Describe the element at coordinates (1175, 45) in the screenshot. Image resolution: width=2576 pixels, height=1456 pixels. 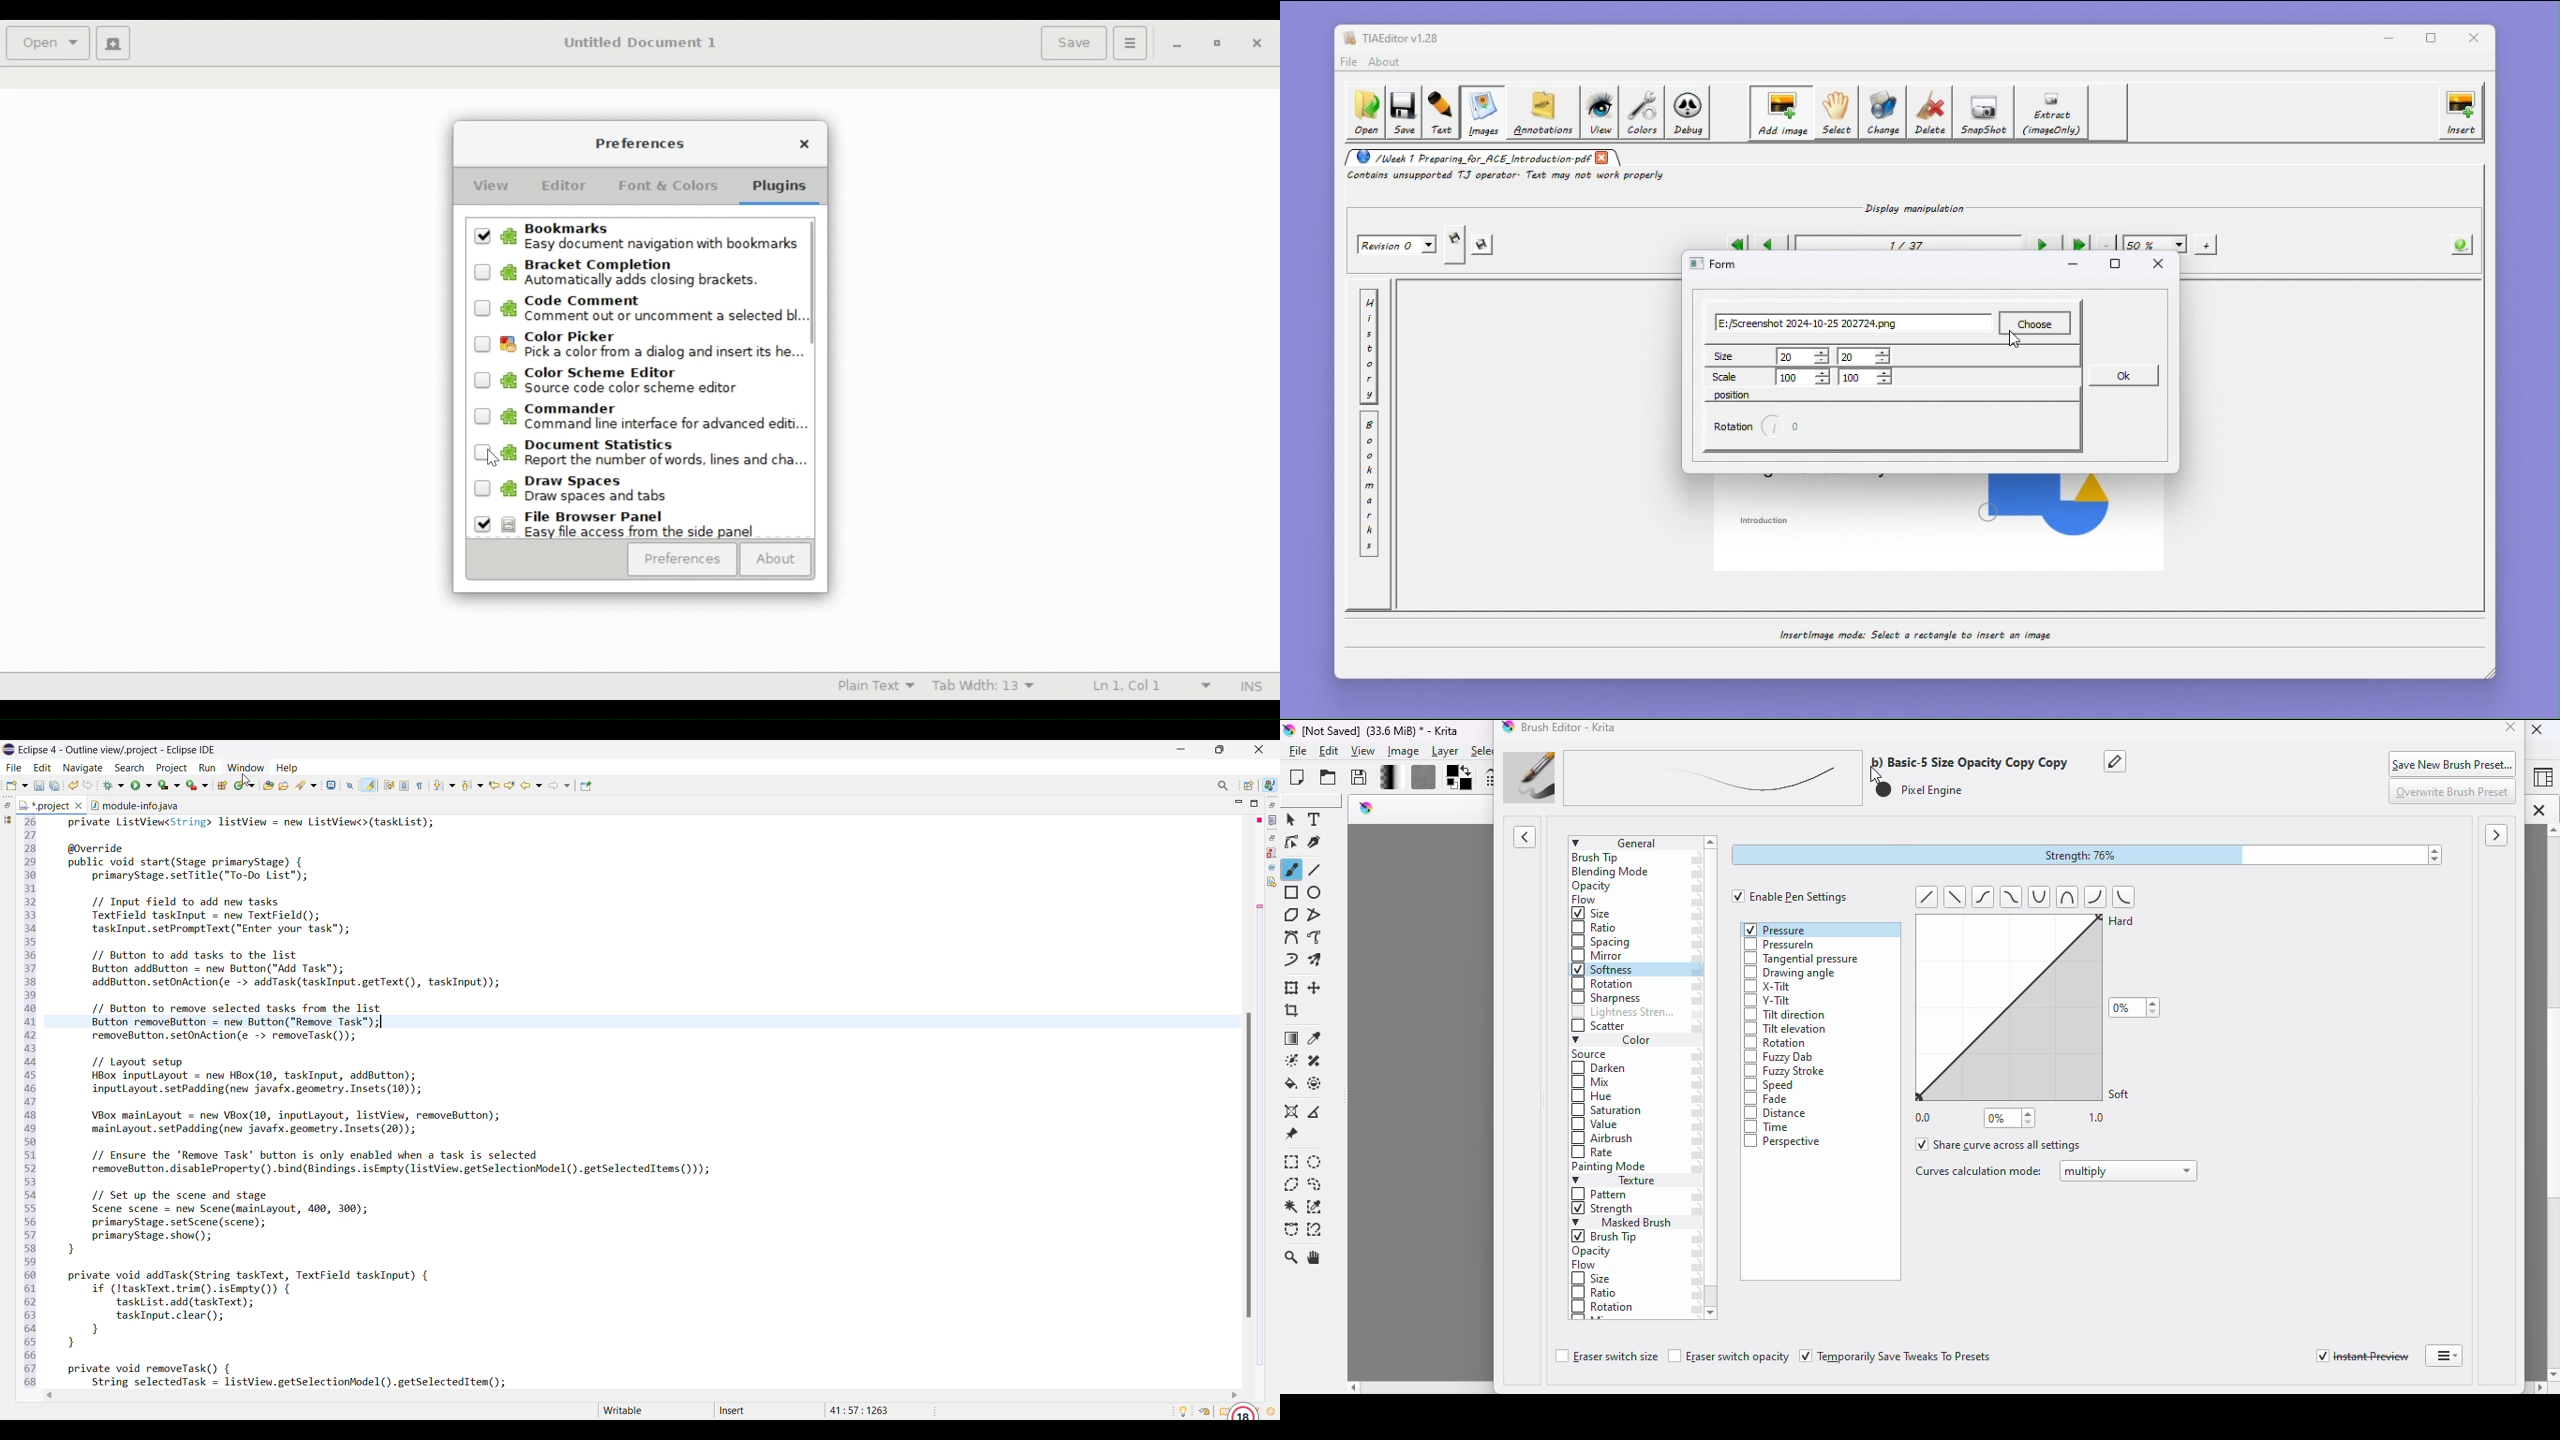
I see `minimize` at that location.